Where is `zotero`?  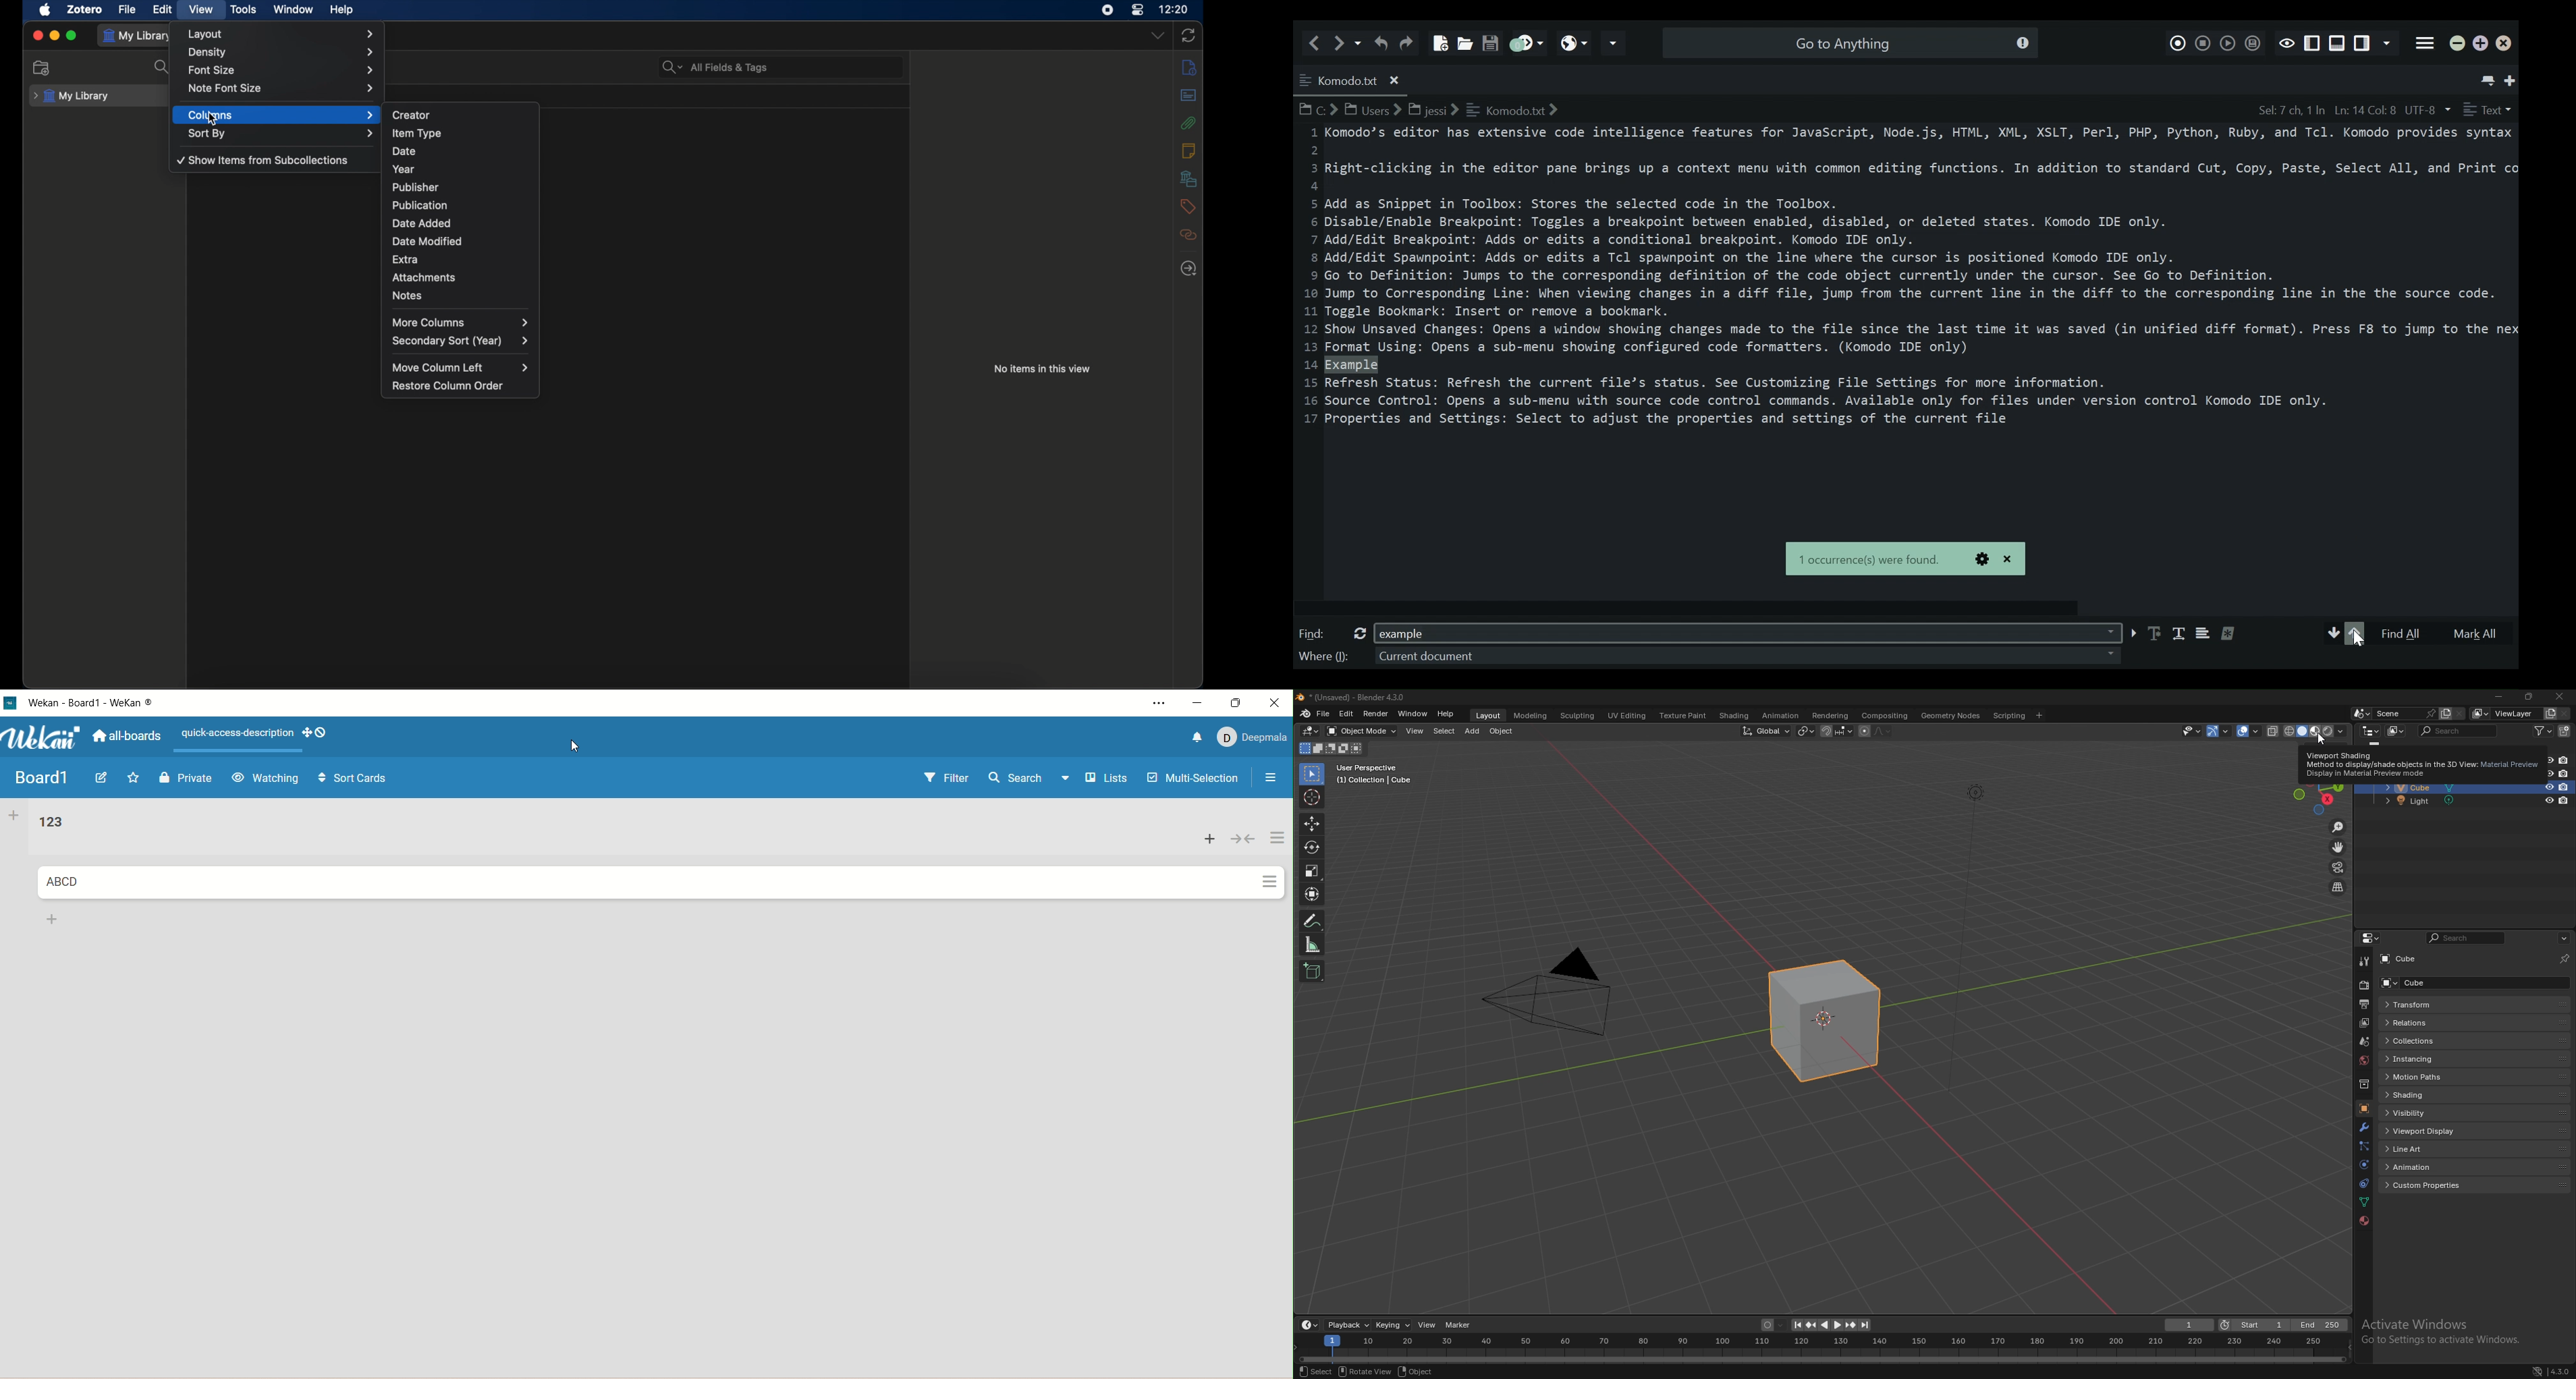
zotero is located at coordinates (85, 10).